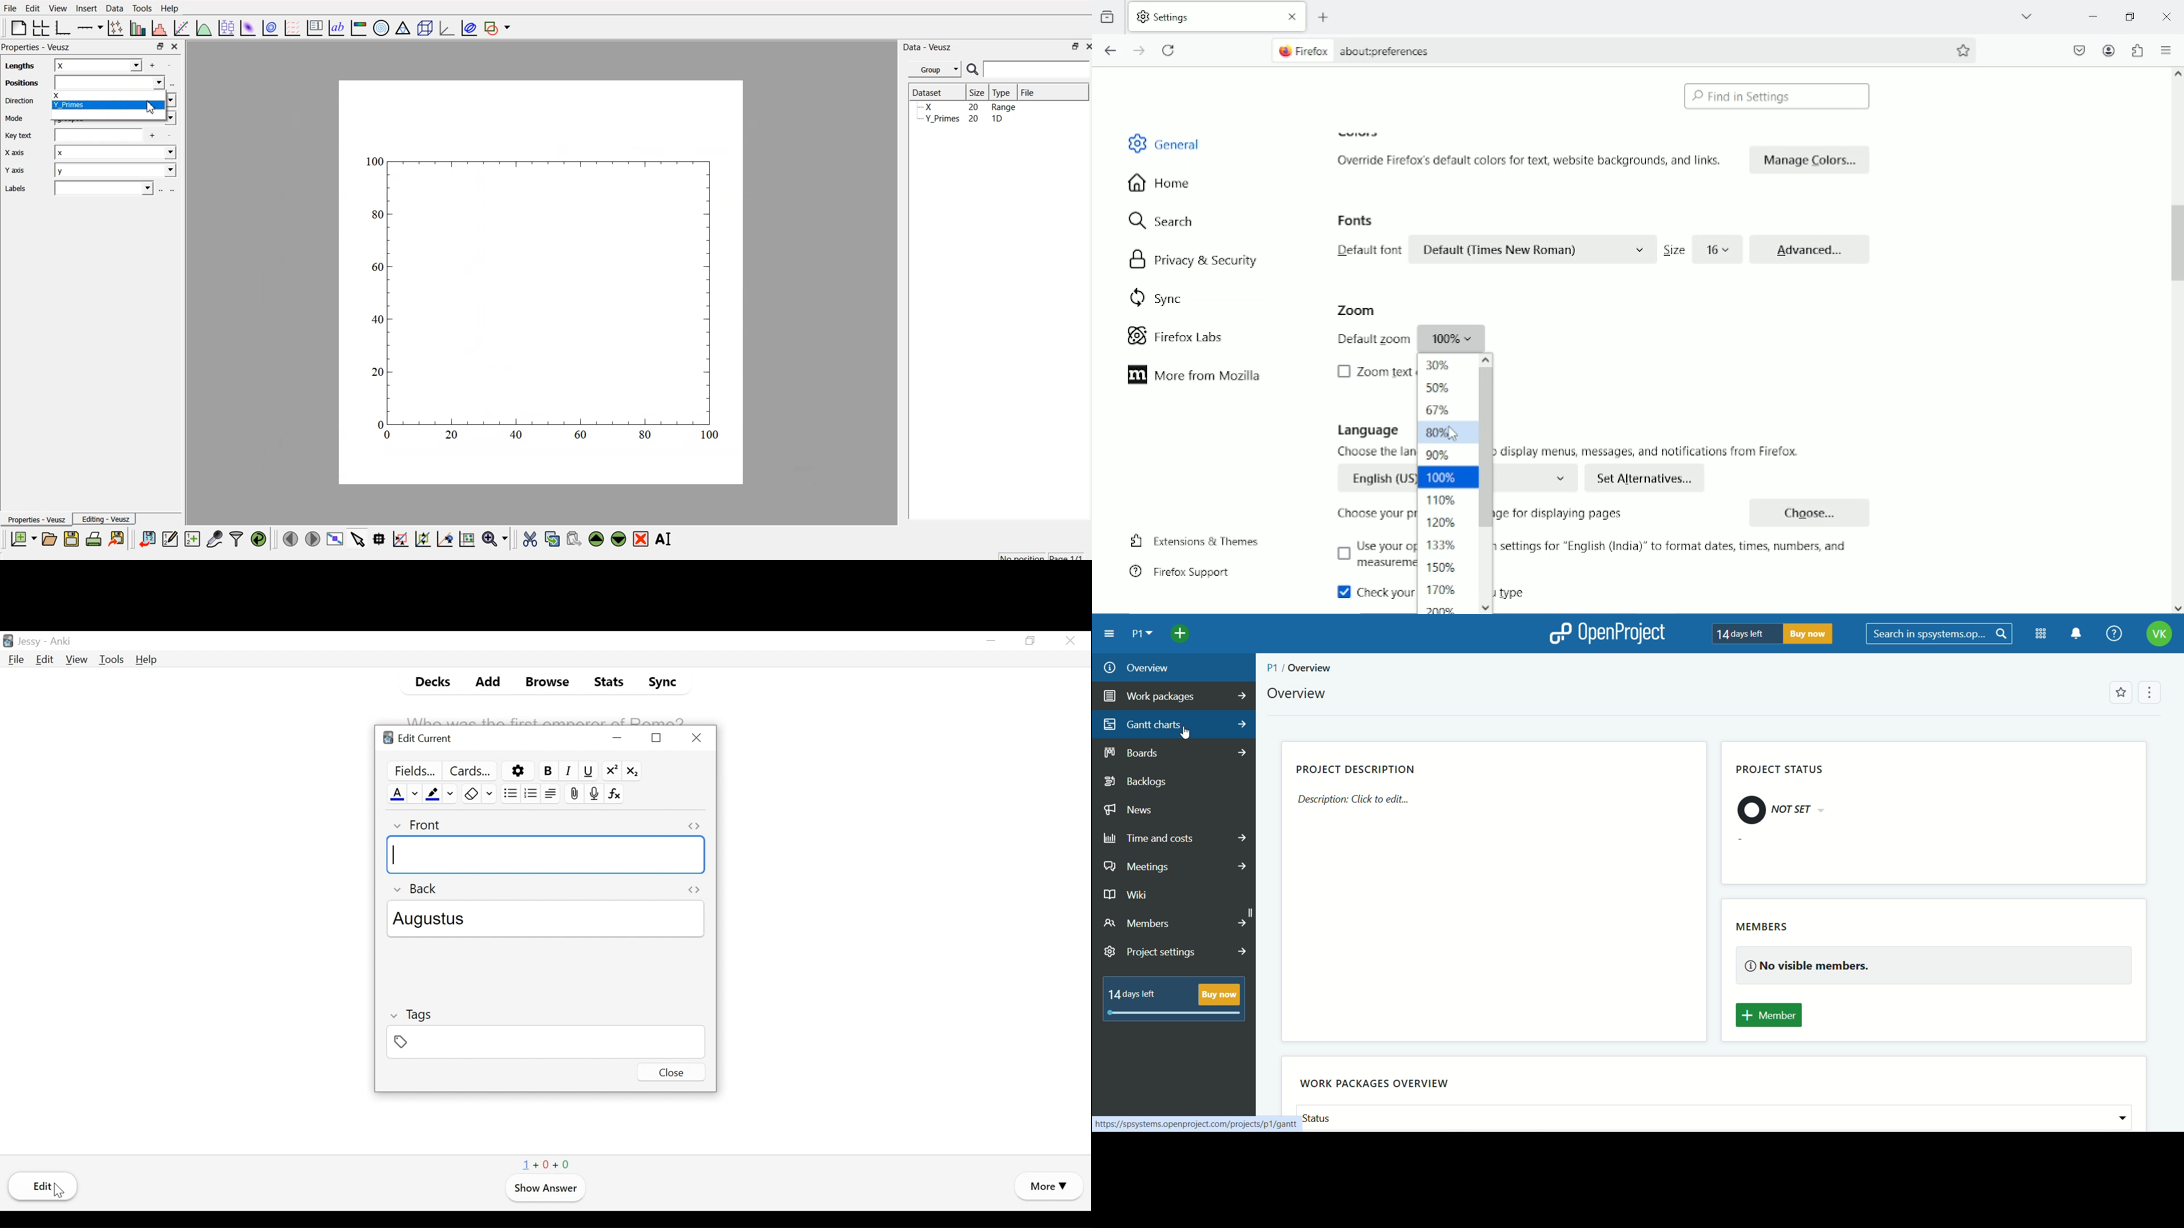  Describe the element at coordinates (1442, 500) in the screenshot. I see `110%` at that location.